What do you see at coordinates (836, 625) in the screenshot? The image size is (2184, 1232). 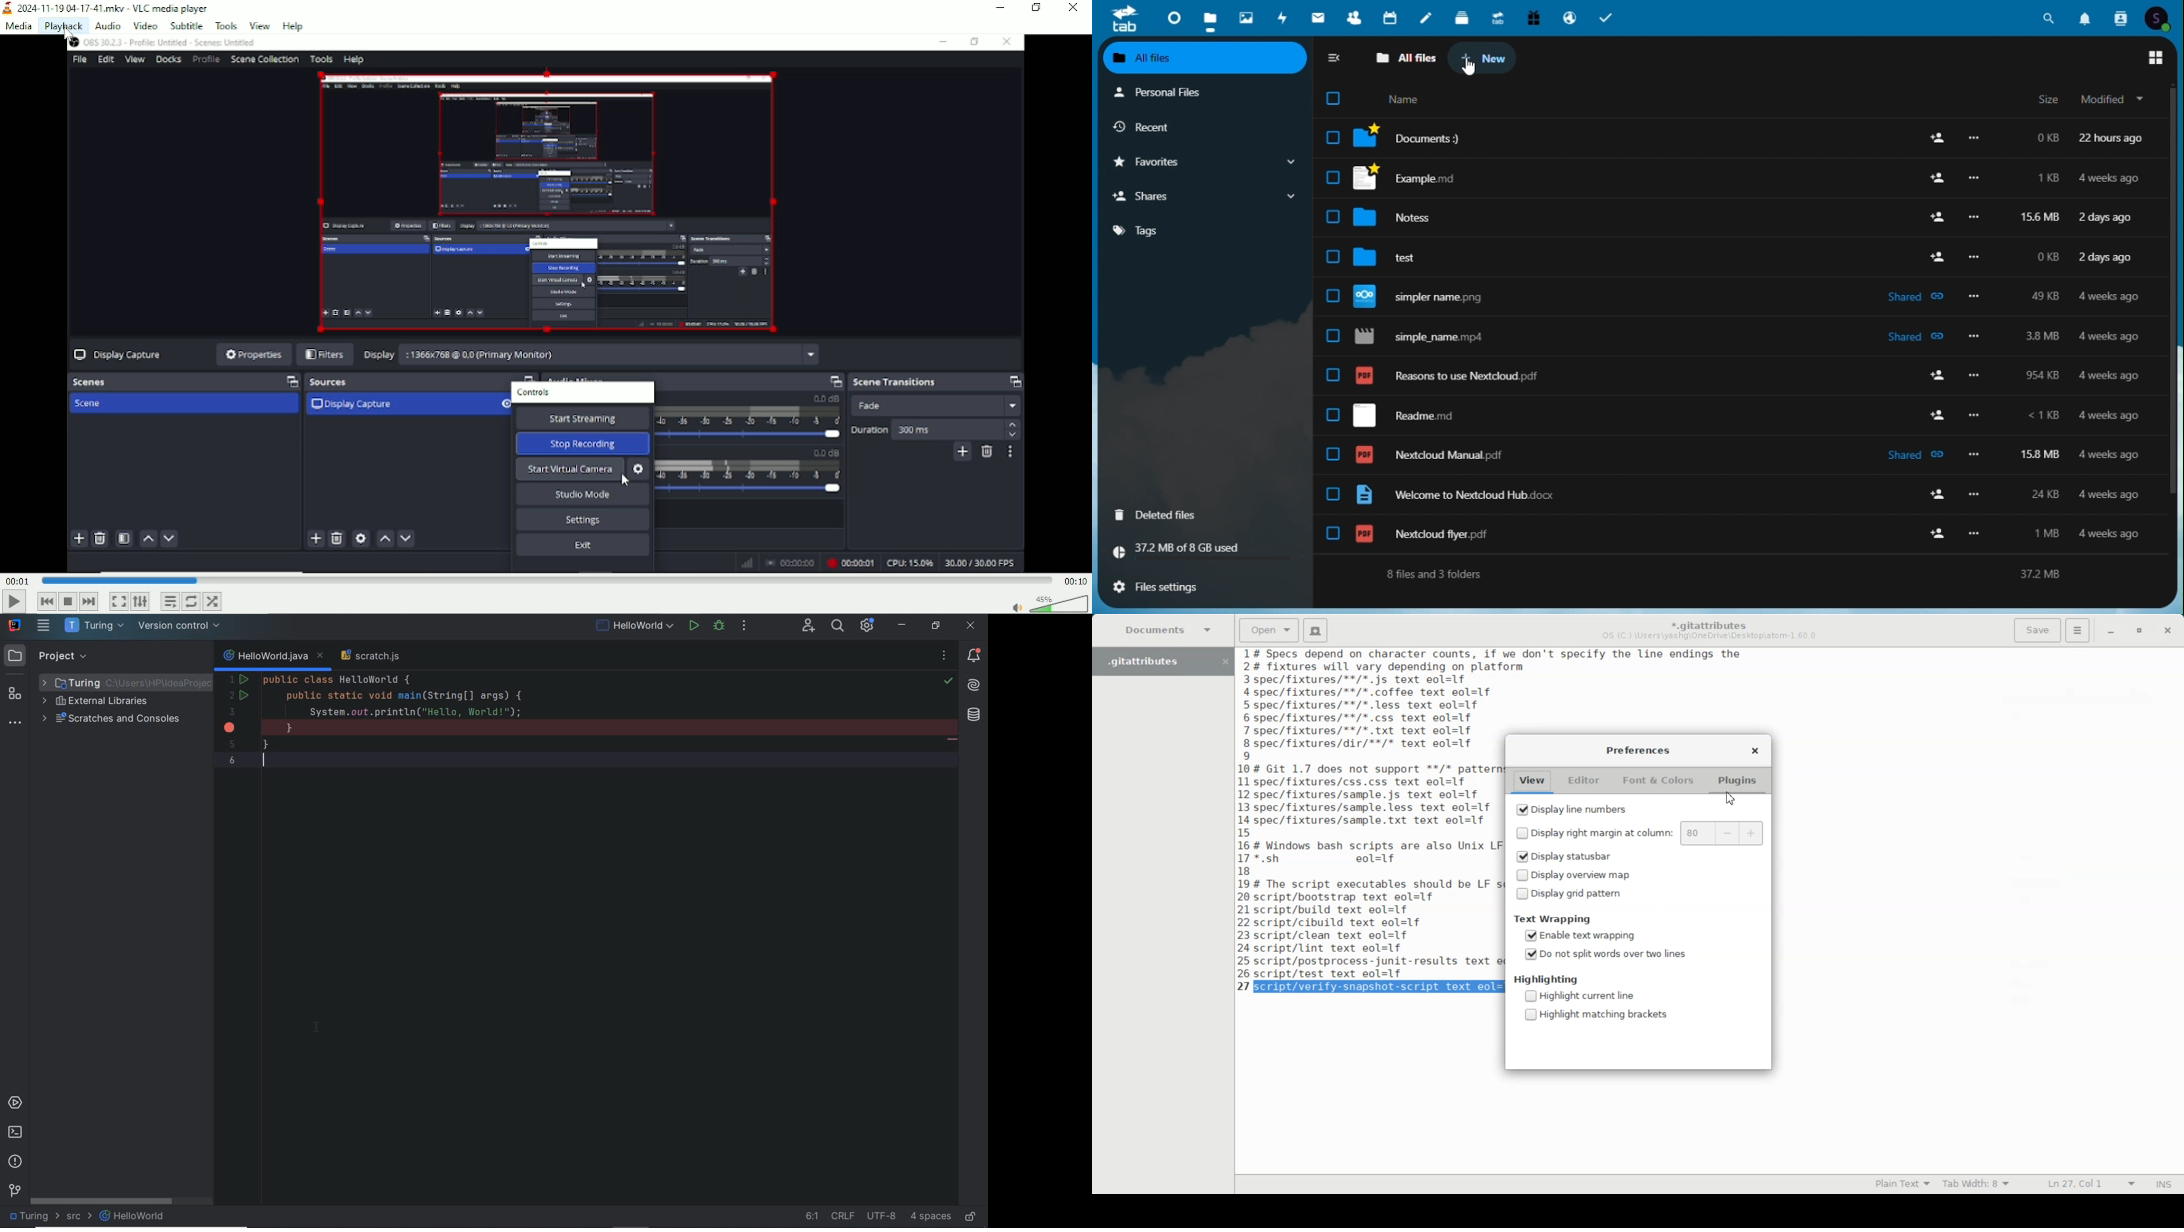 I see `search everywhere` at bounding box center [836, 625].